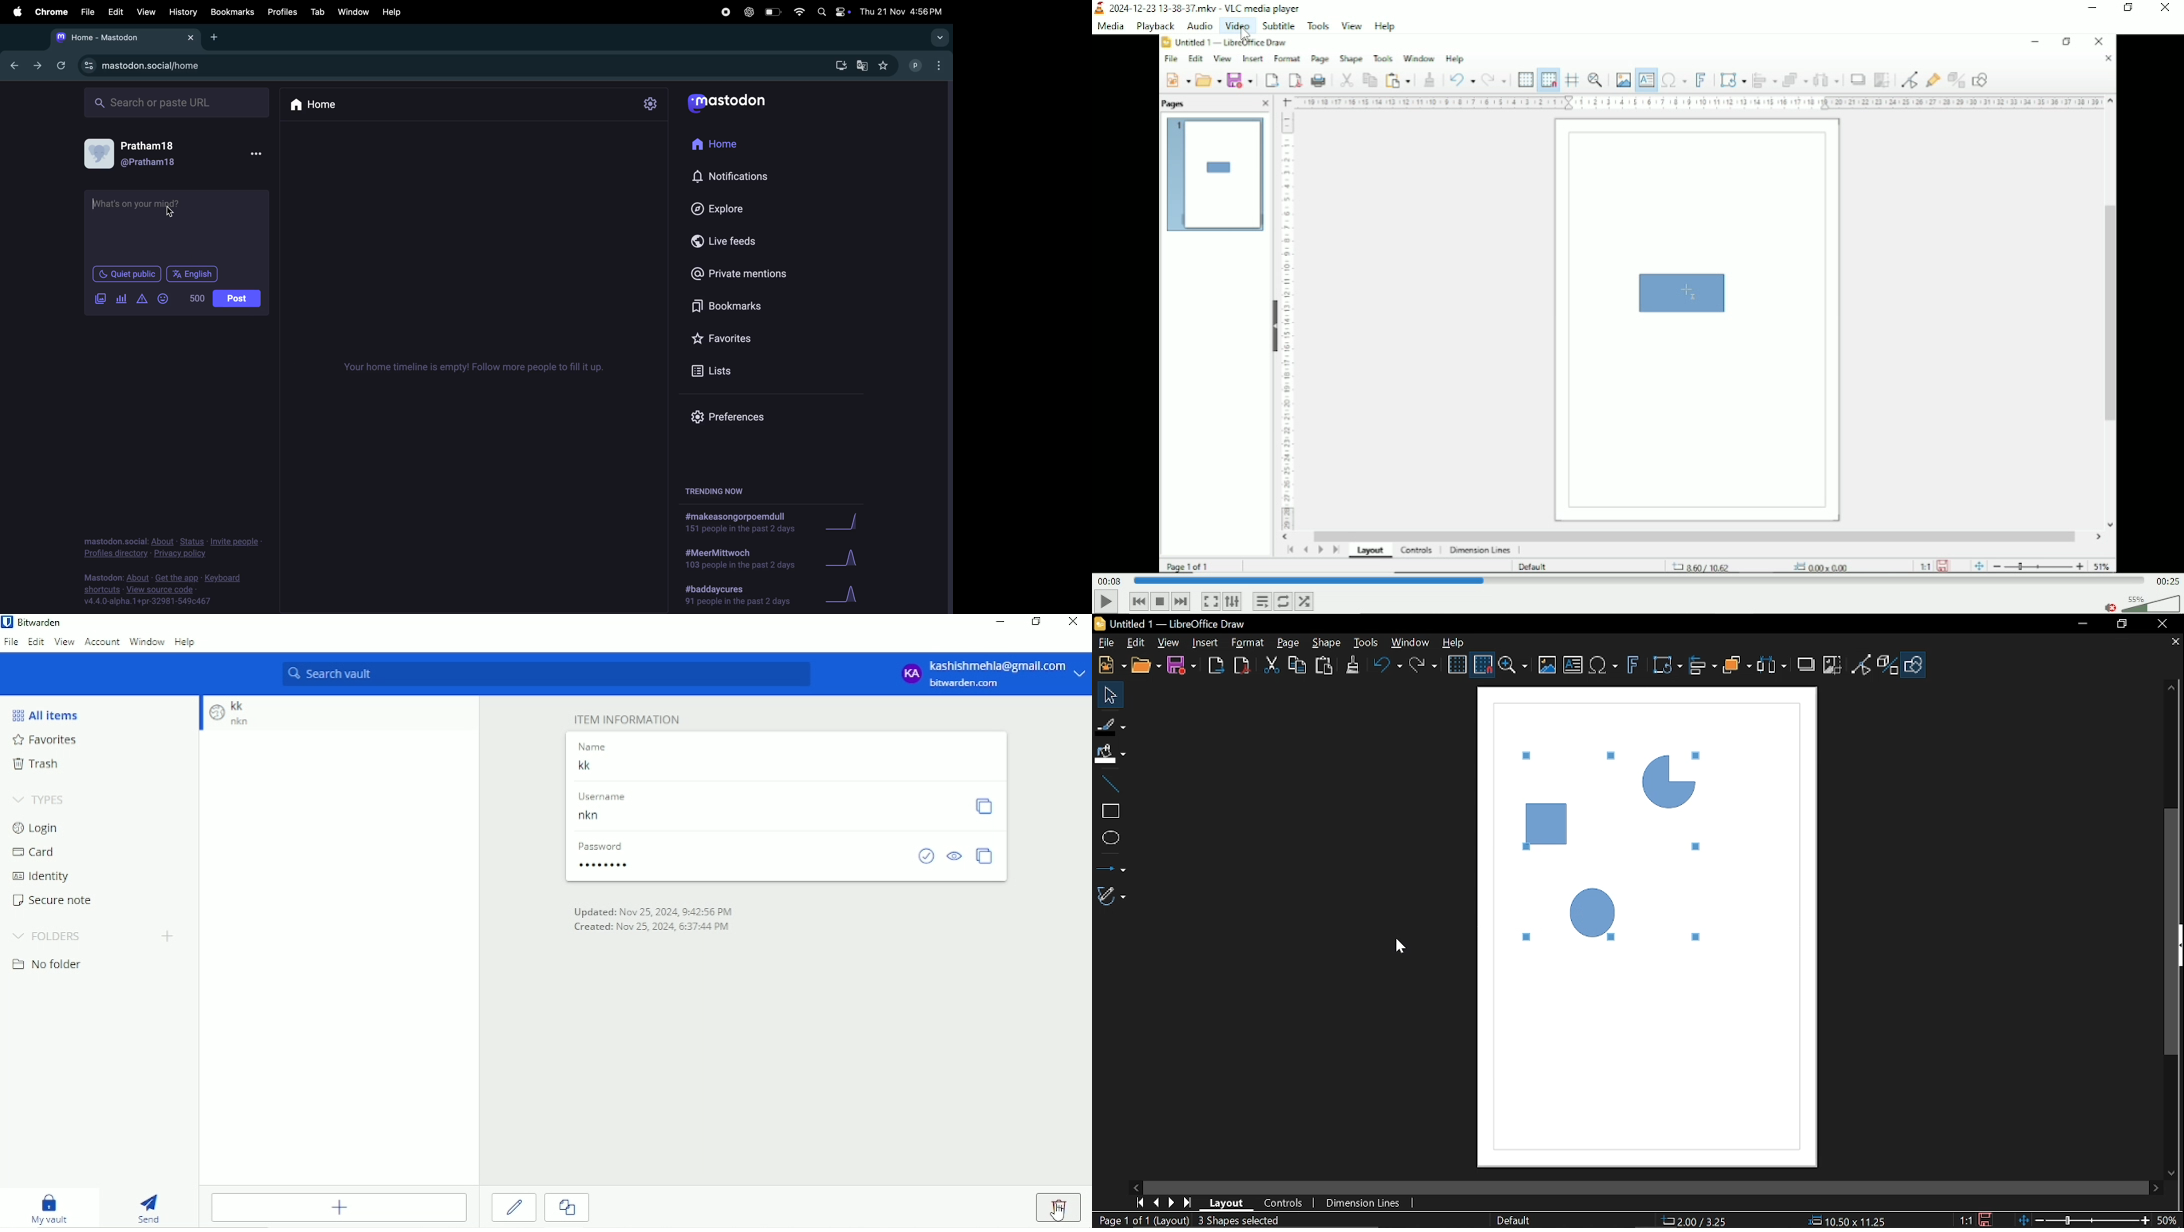 The height and width of the screenshot is (1232, 2184). I want to click on Select at least three objects to distribute, so click(1774, 669).